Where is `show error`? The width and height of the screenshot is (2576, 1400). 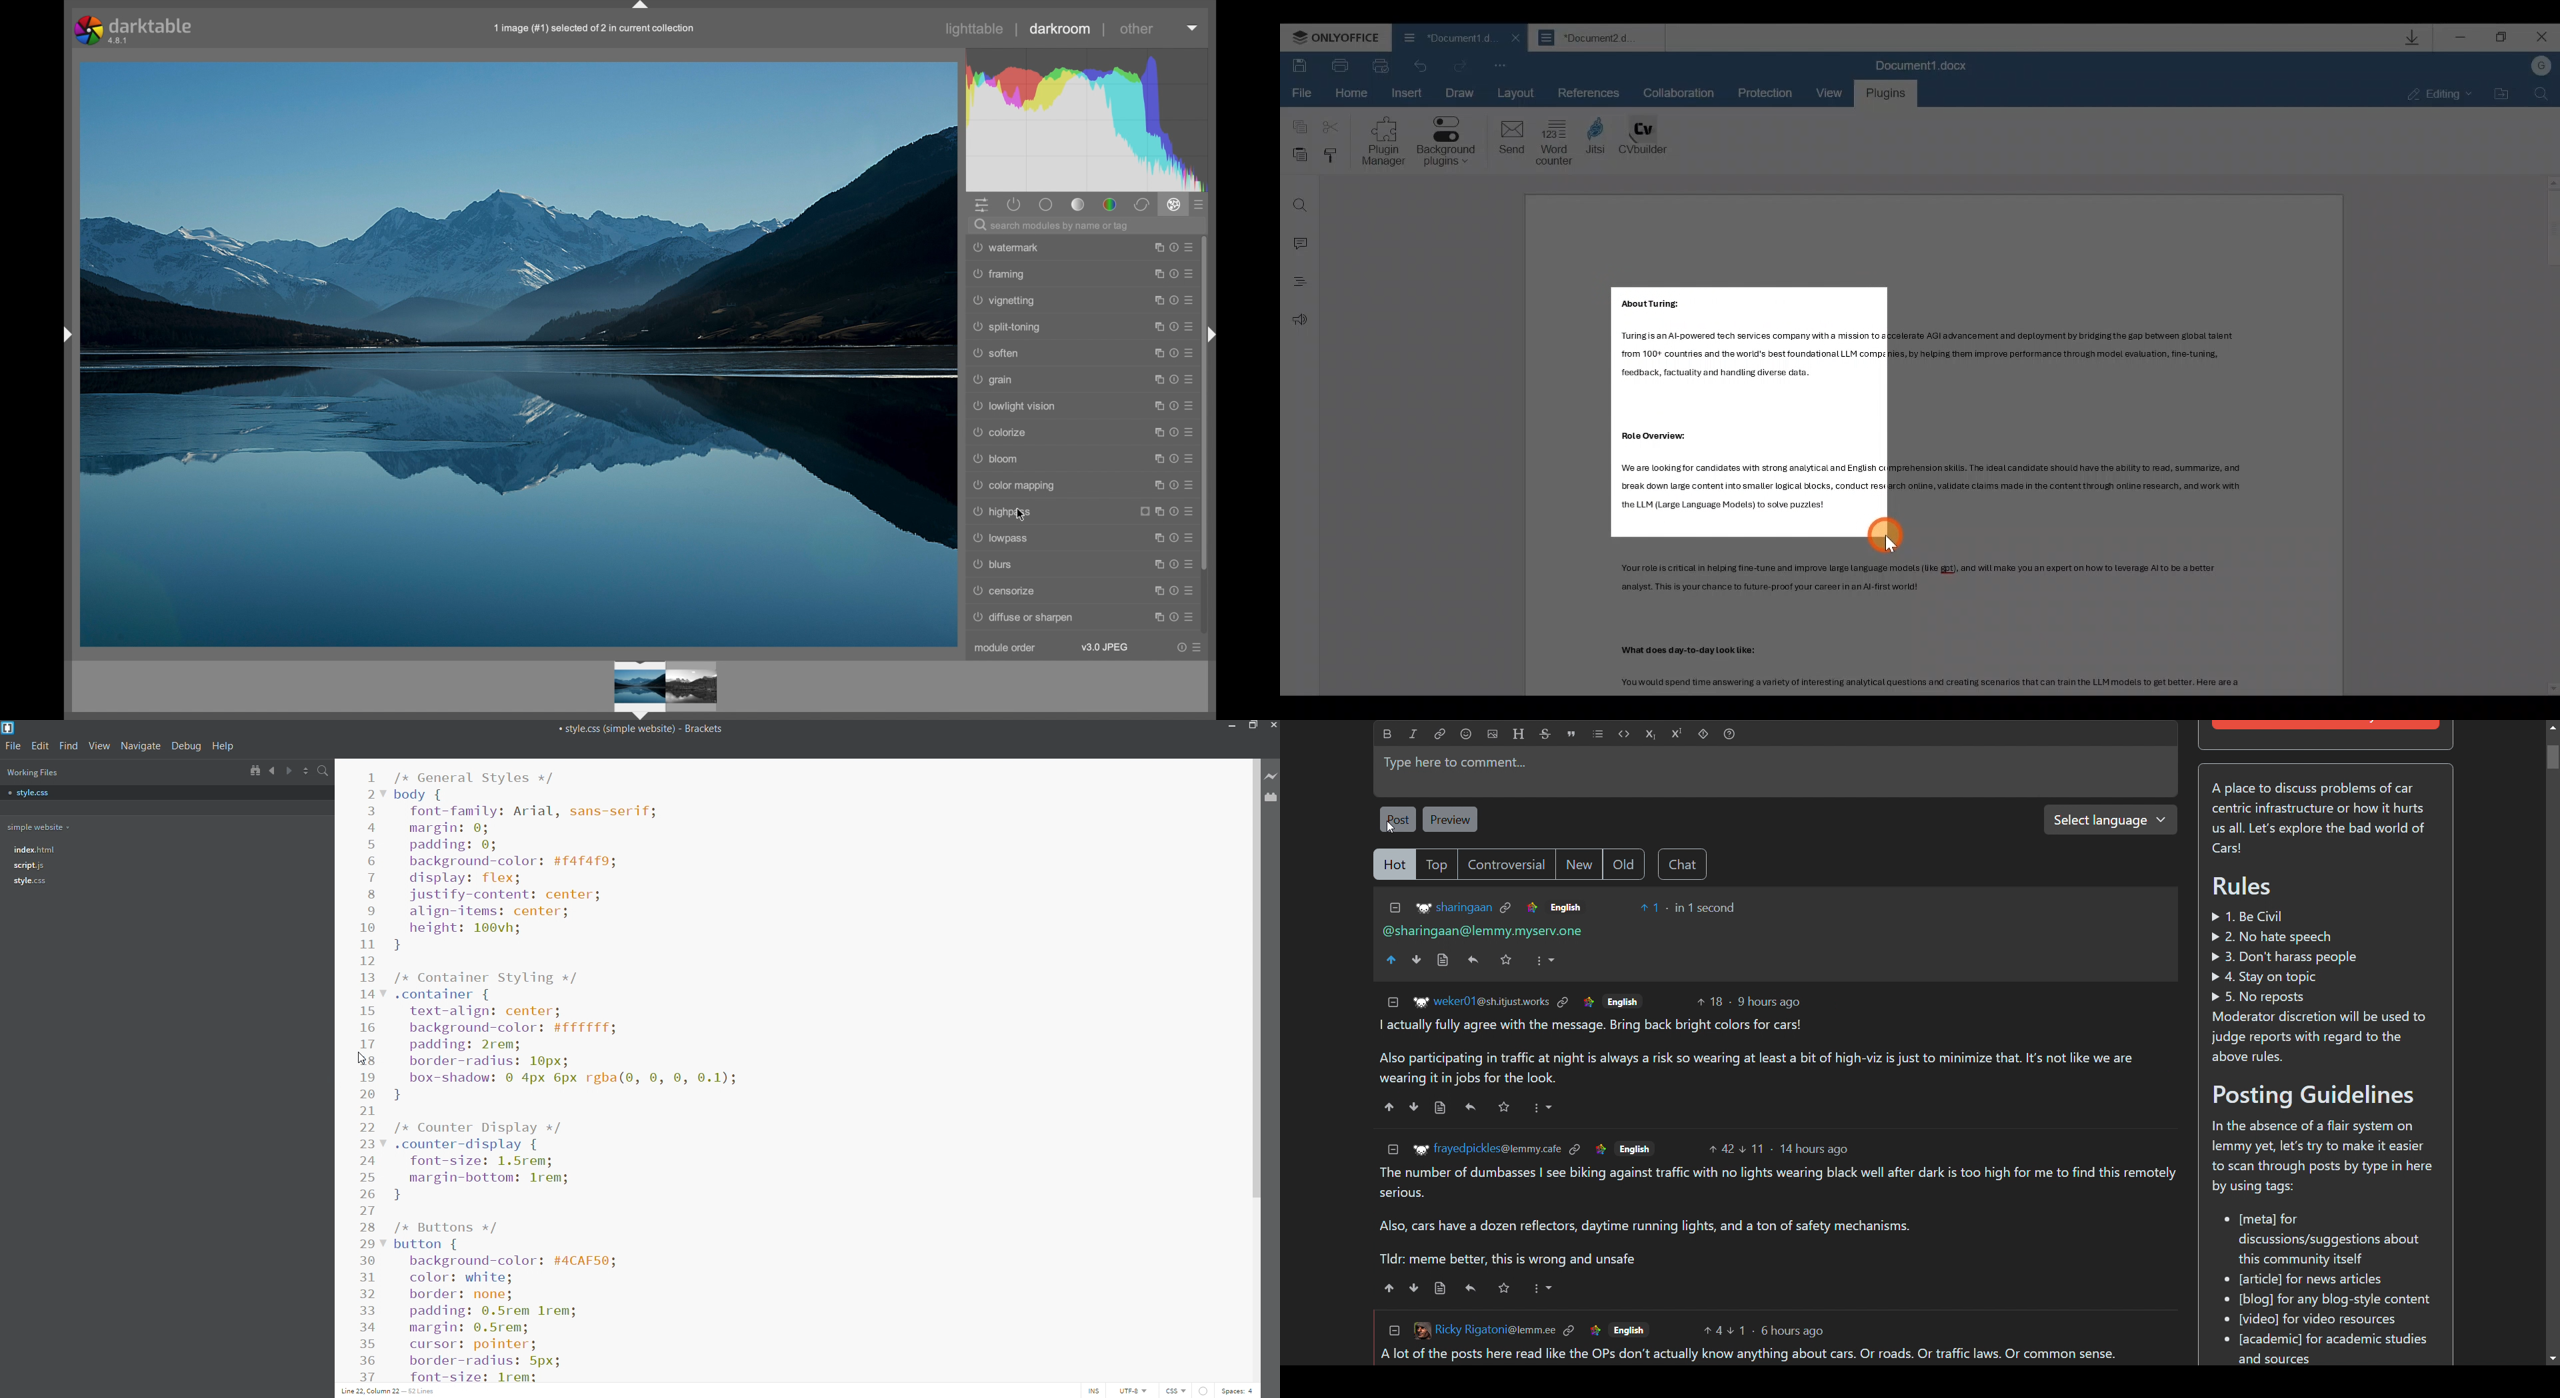 show error is located at coordinates (1204, 1391).